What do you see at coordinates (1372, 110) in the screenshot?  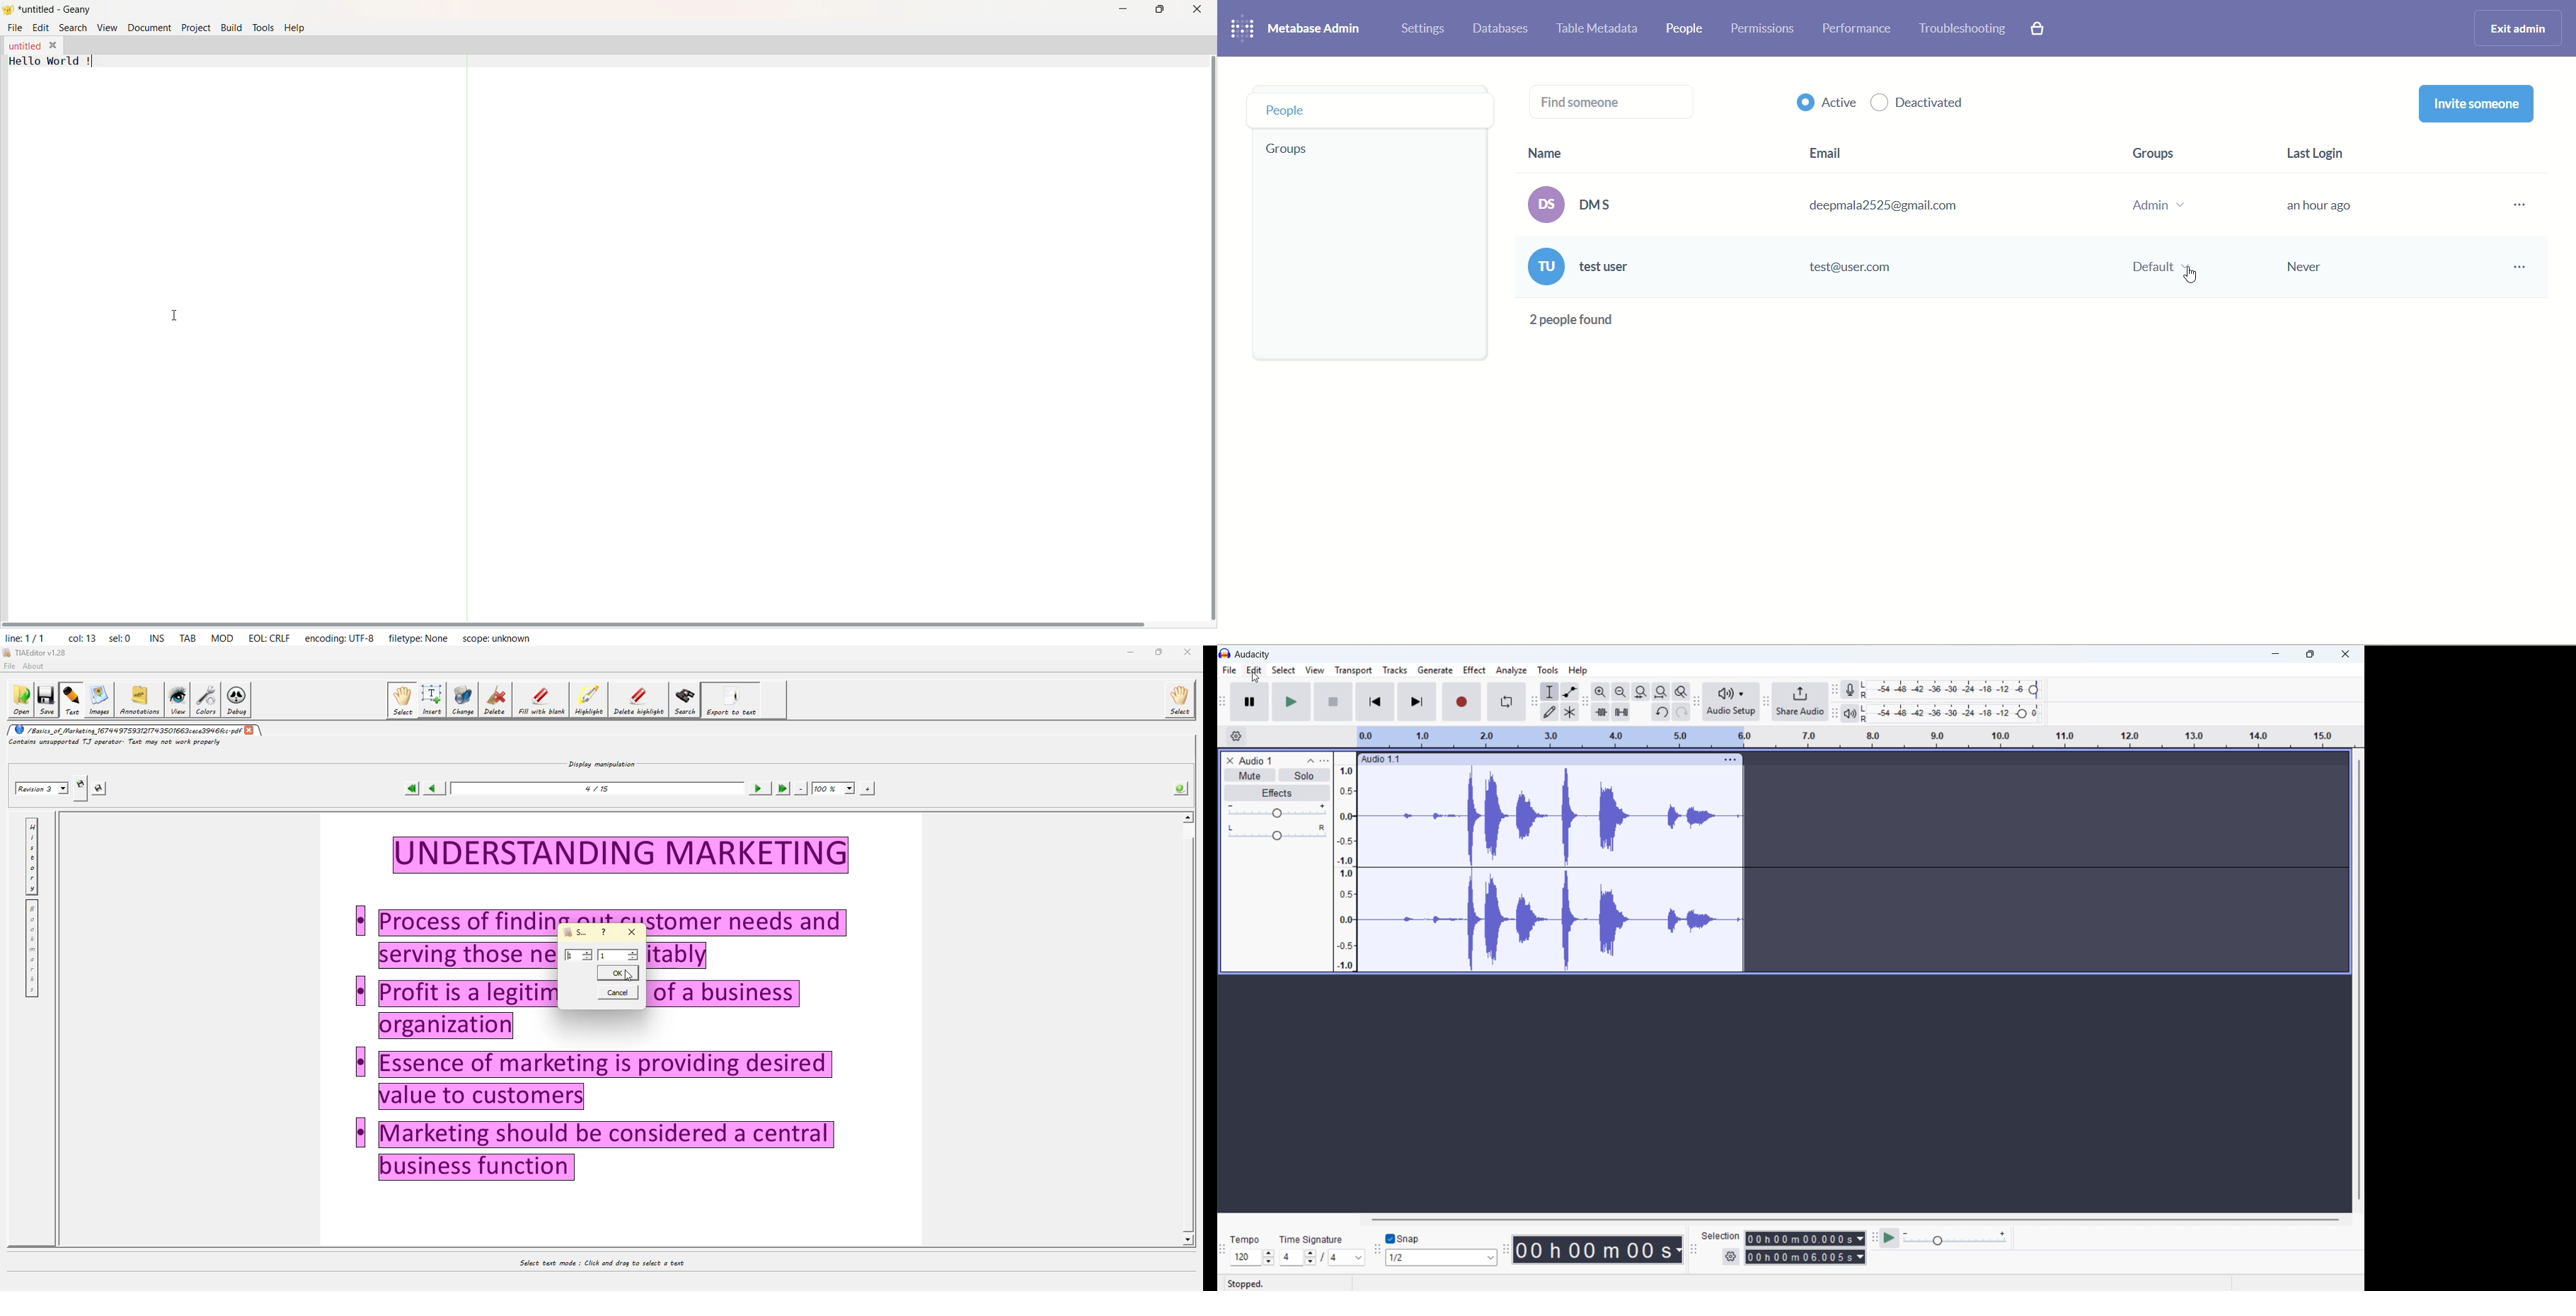 I see `people` at bounding box center [1372, 110].